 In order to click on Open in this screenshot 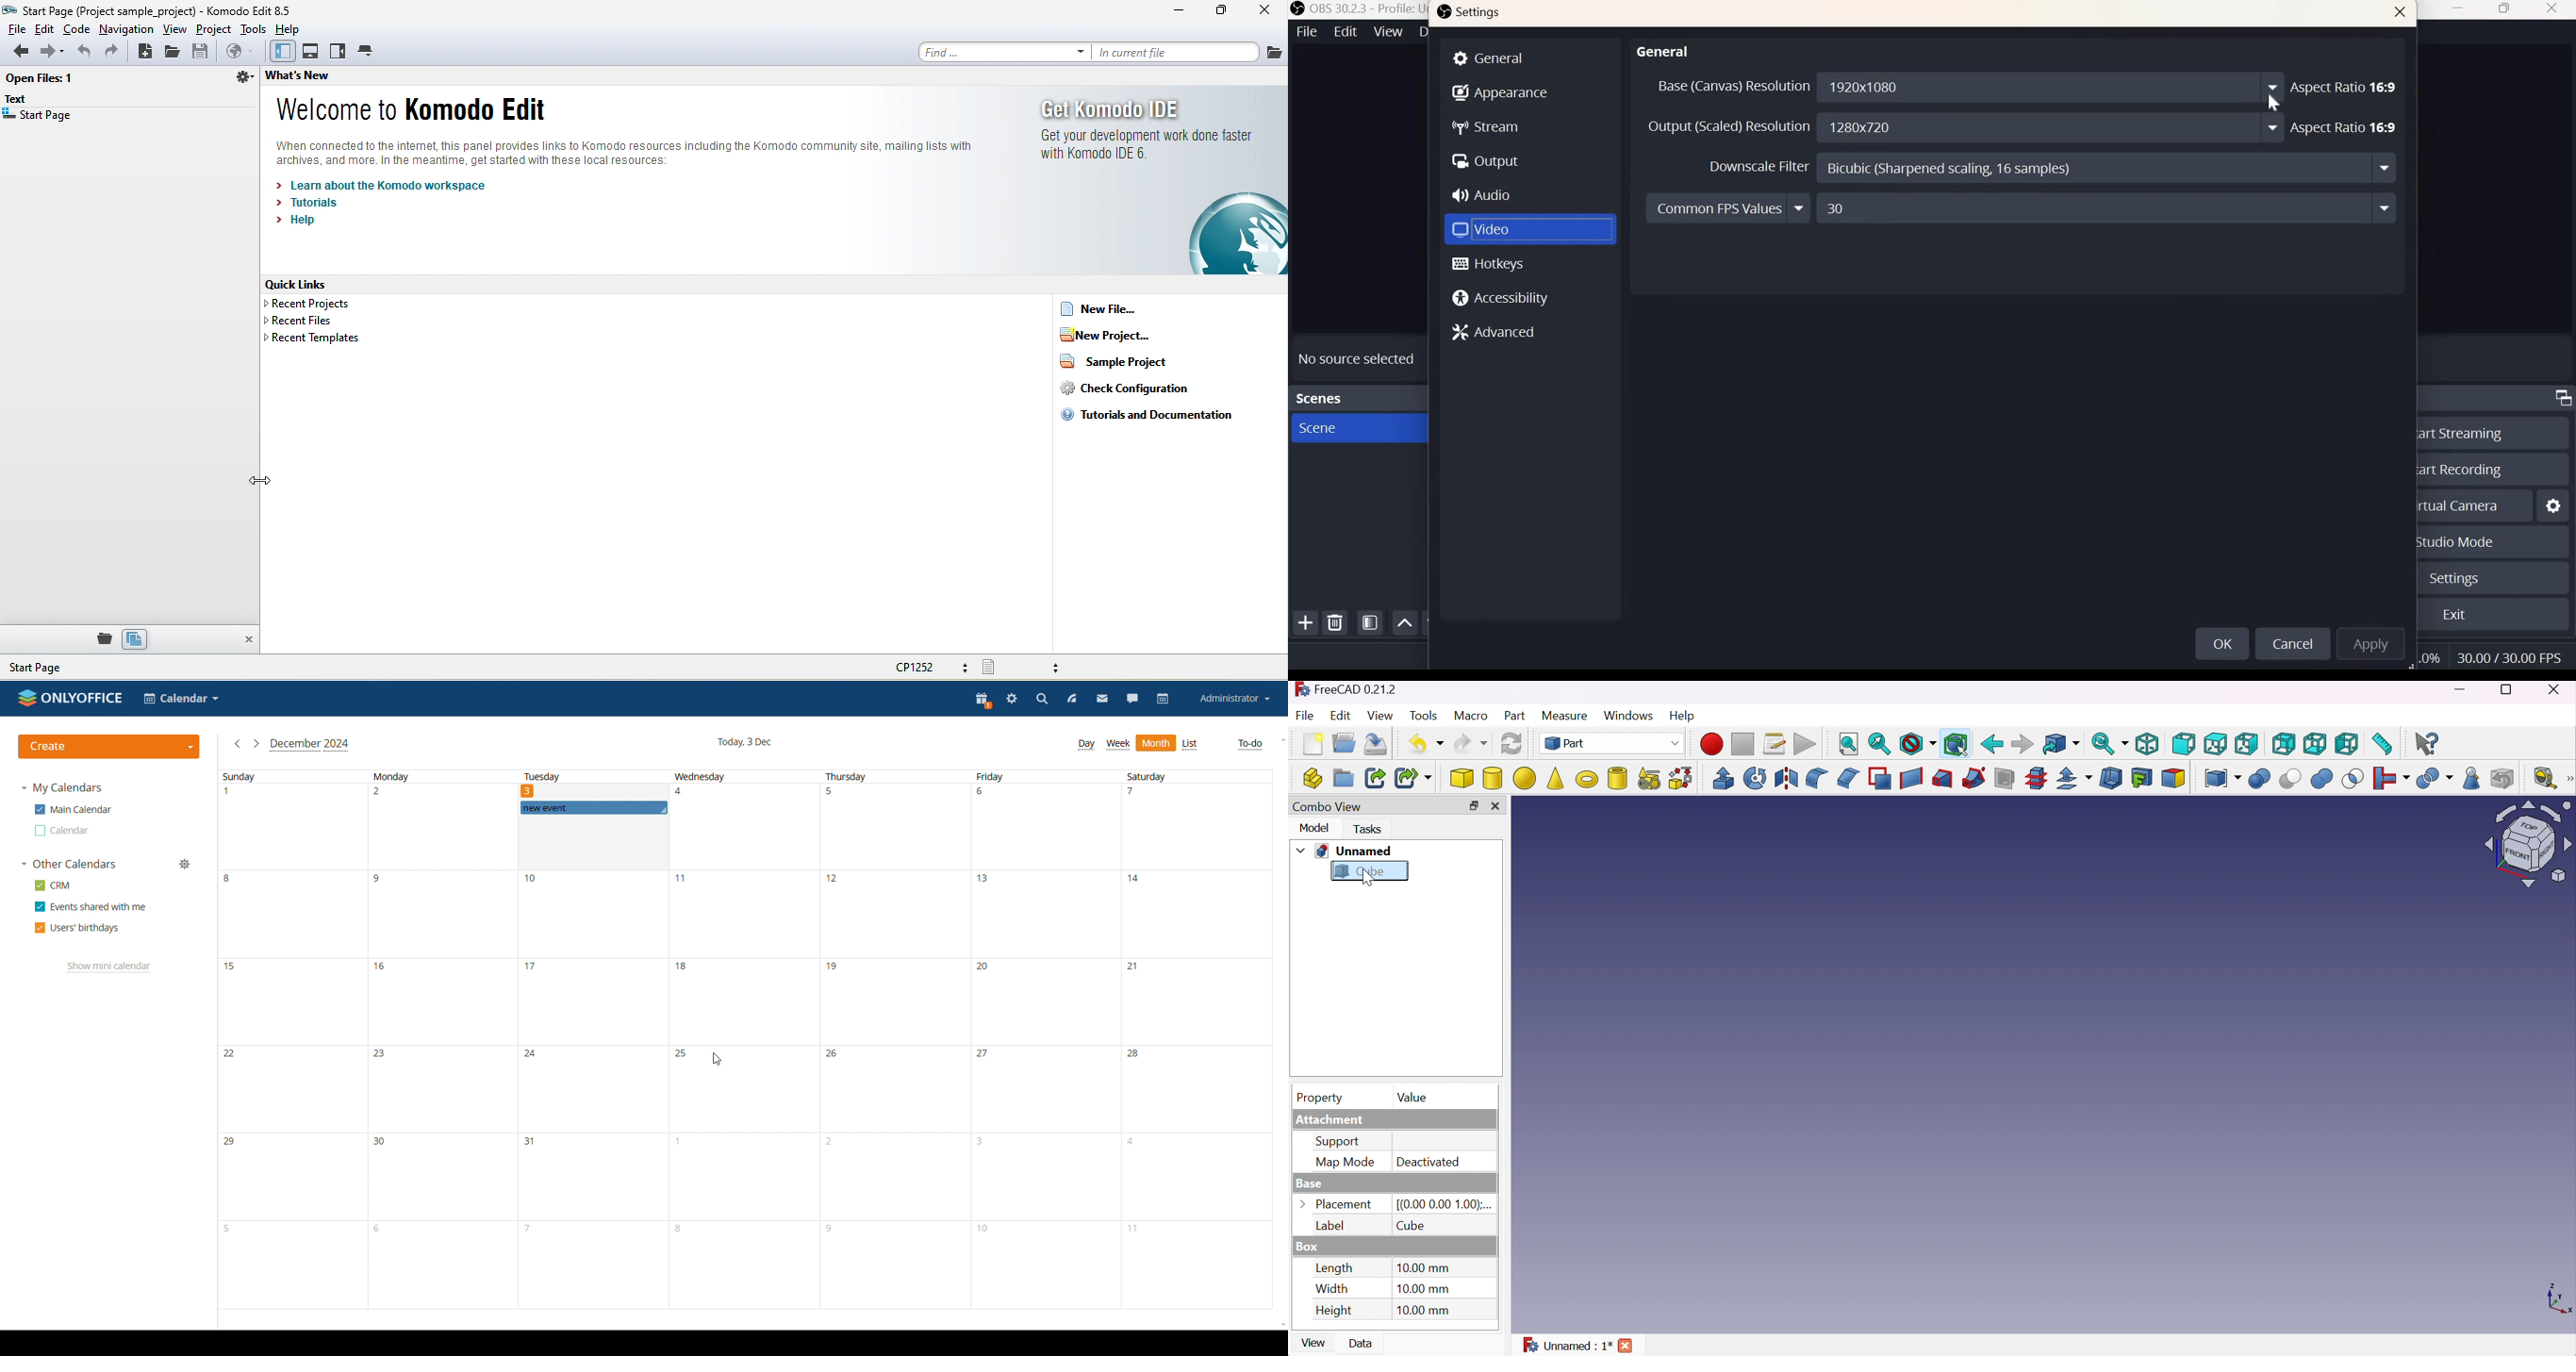, I will do `click(1344, 743)`.